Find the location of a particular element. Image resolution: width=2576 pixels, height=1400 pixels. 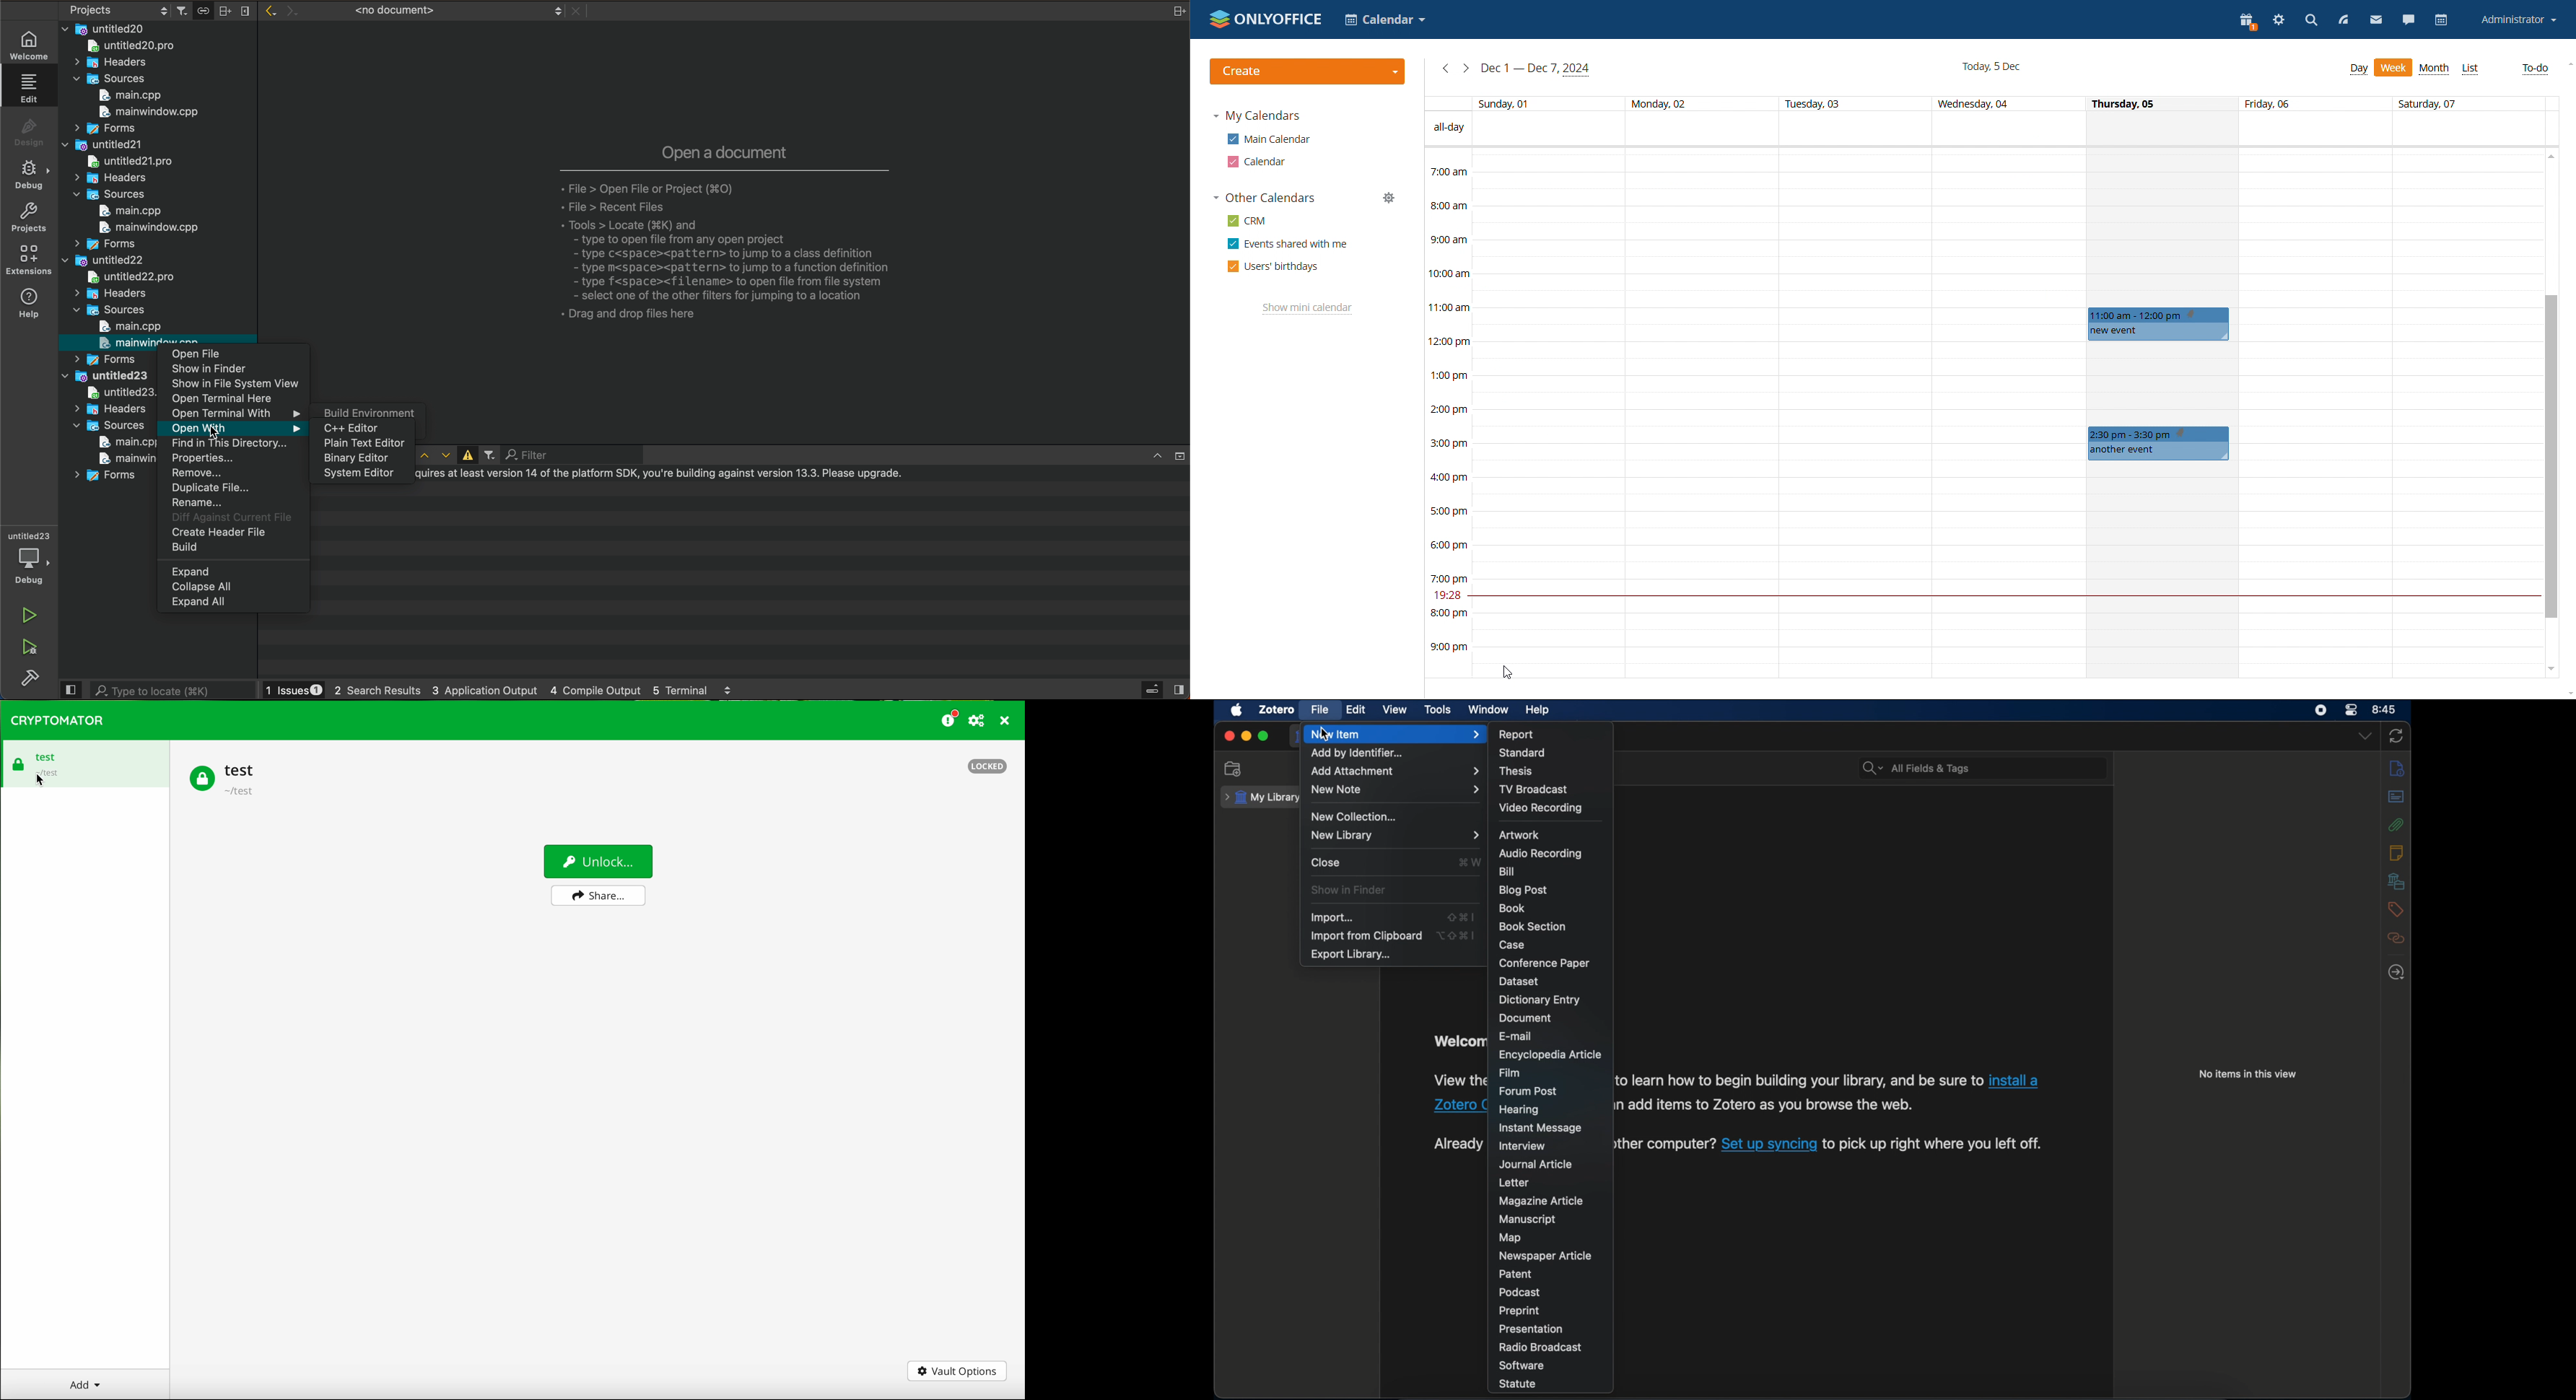

cursor is located at coordinates (226, 429).